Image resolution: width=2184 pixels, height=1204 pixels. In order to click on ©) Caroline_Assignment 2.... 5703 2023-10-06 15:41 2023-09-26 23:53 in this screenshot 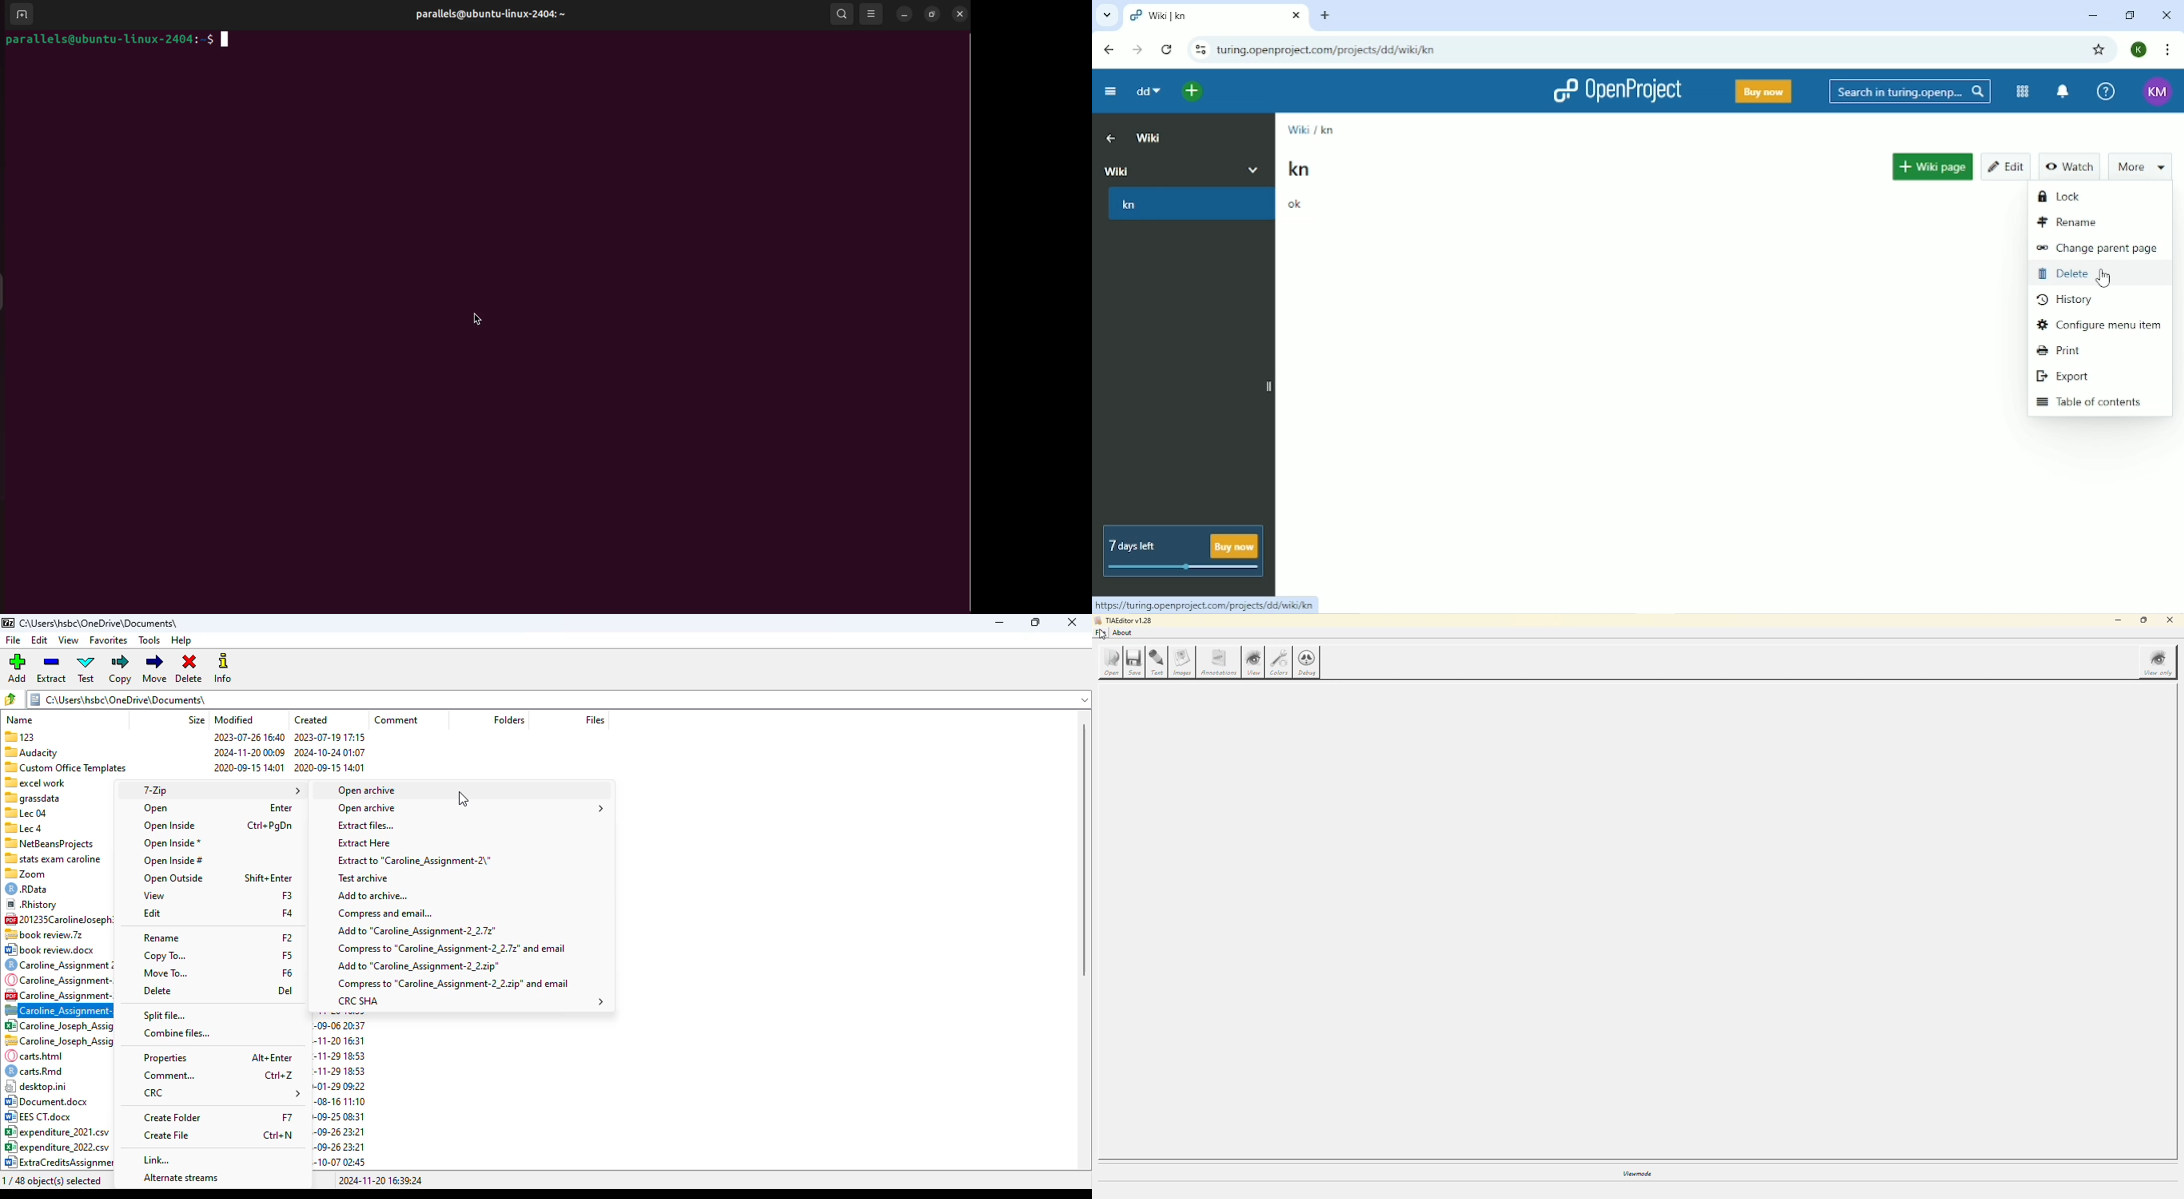, I will do `click(59, 964)`.